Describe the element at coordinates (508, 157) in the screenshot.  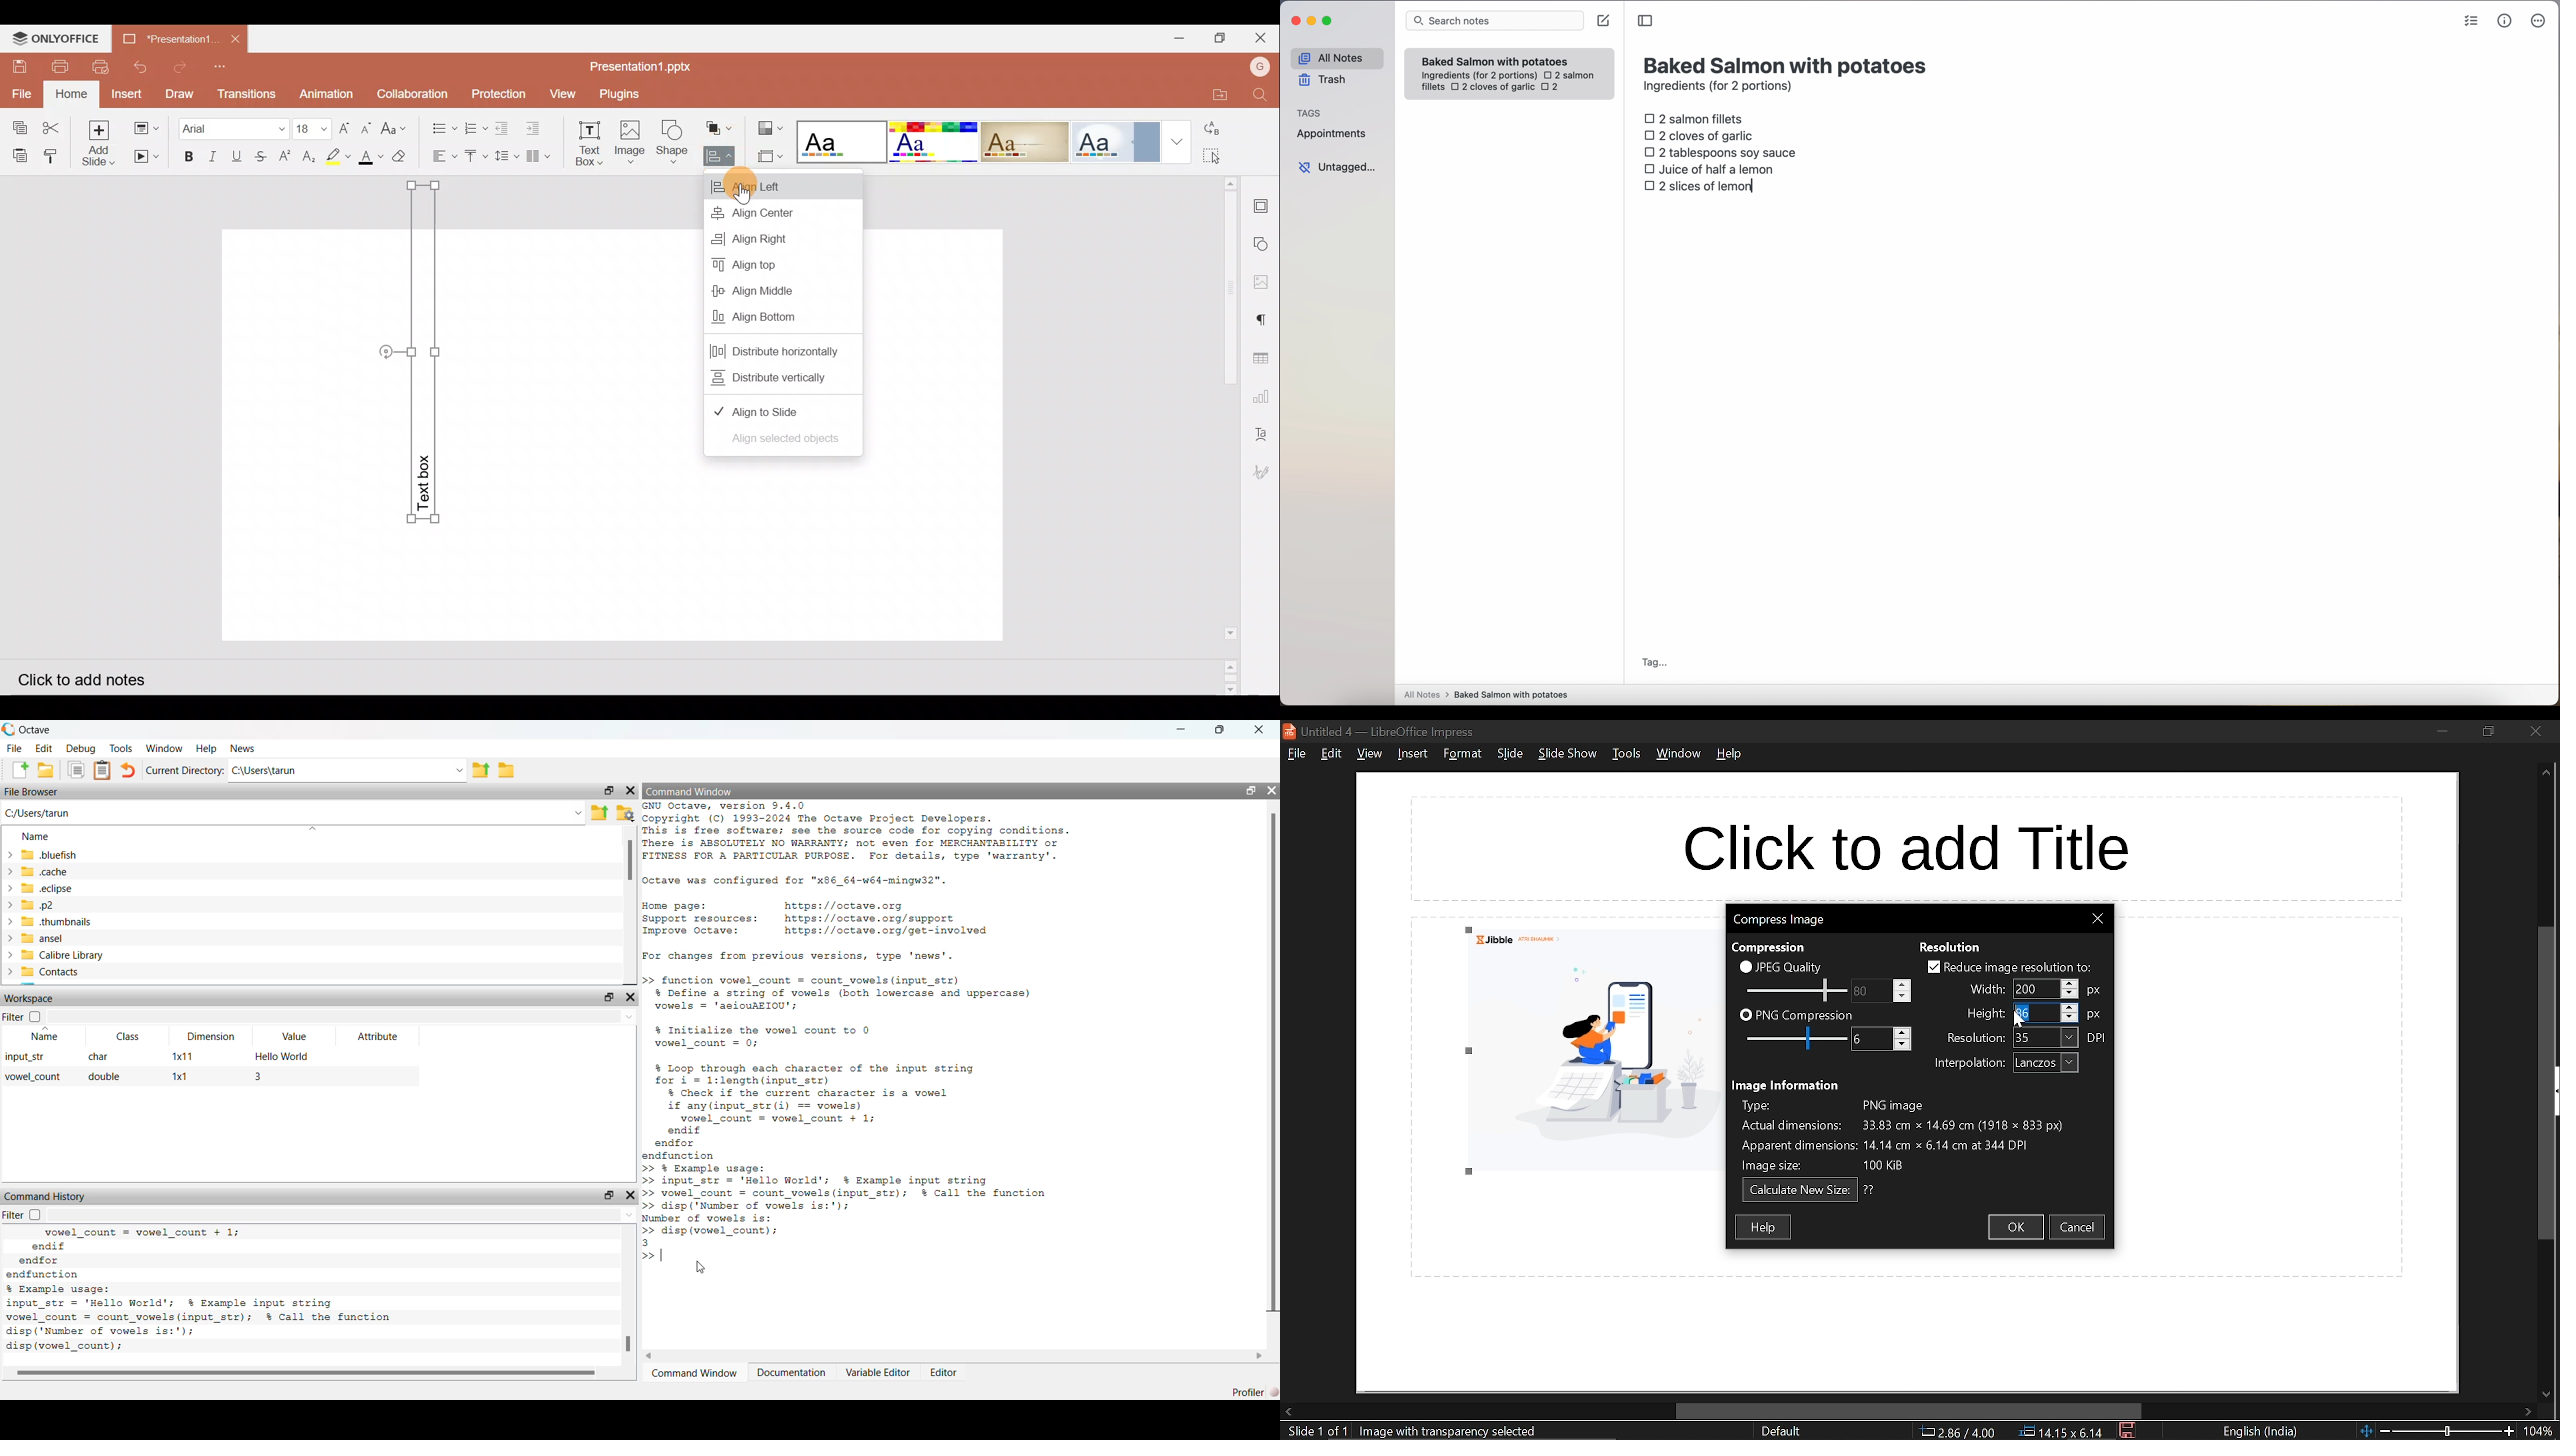
I see `Line spacing` at that location.